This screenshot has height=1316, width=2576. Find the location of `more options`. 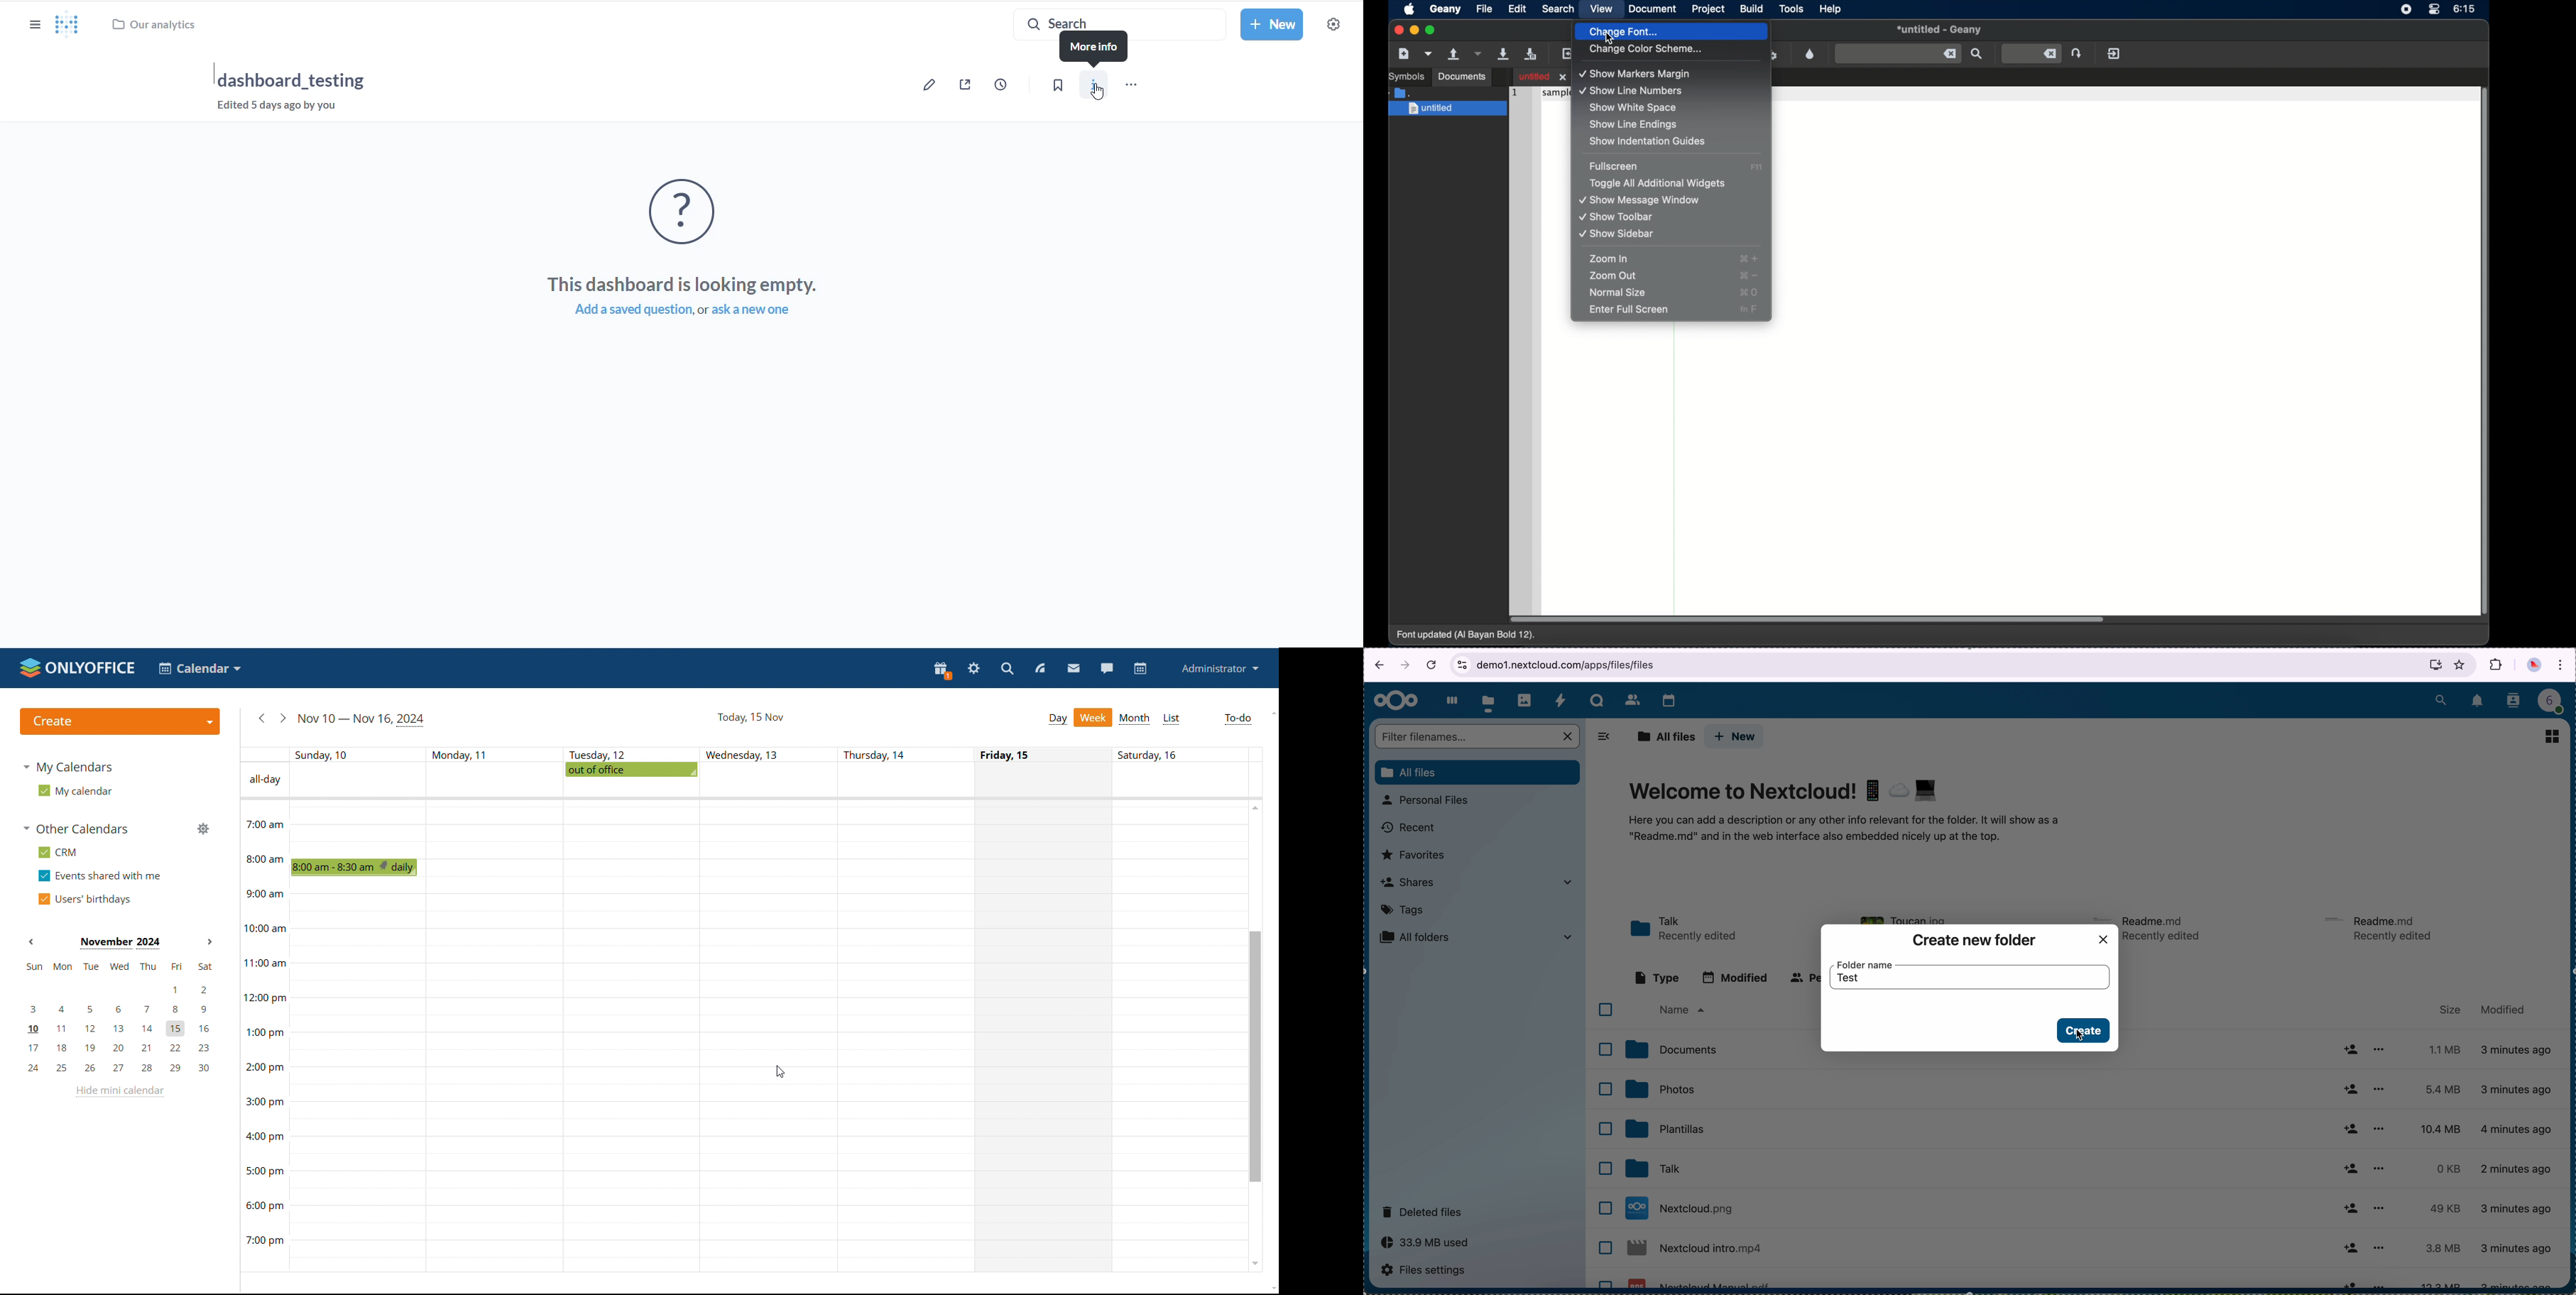

more options is located at coordinates (2379, 1088).